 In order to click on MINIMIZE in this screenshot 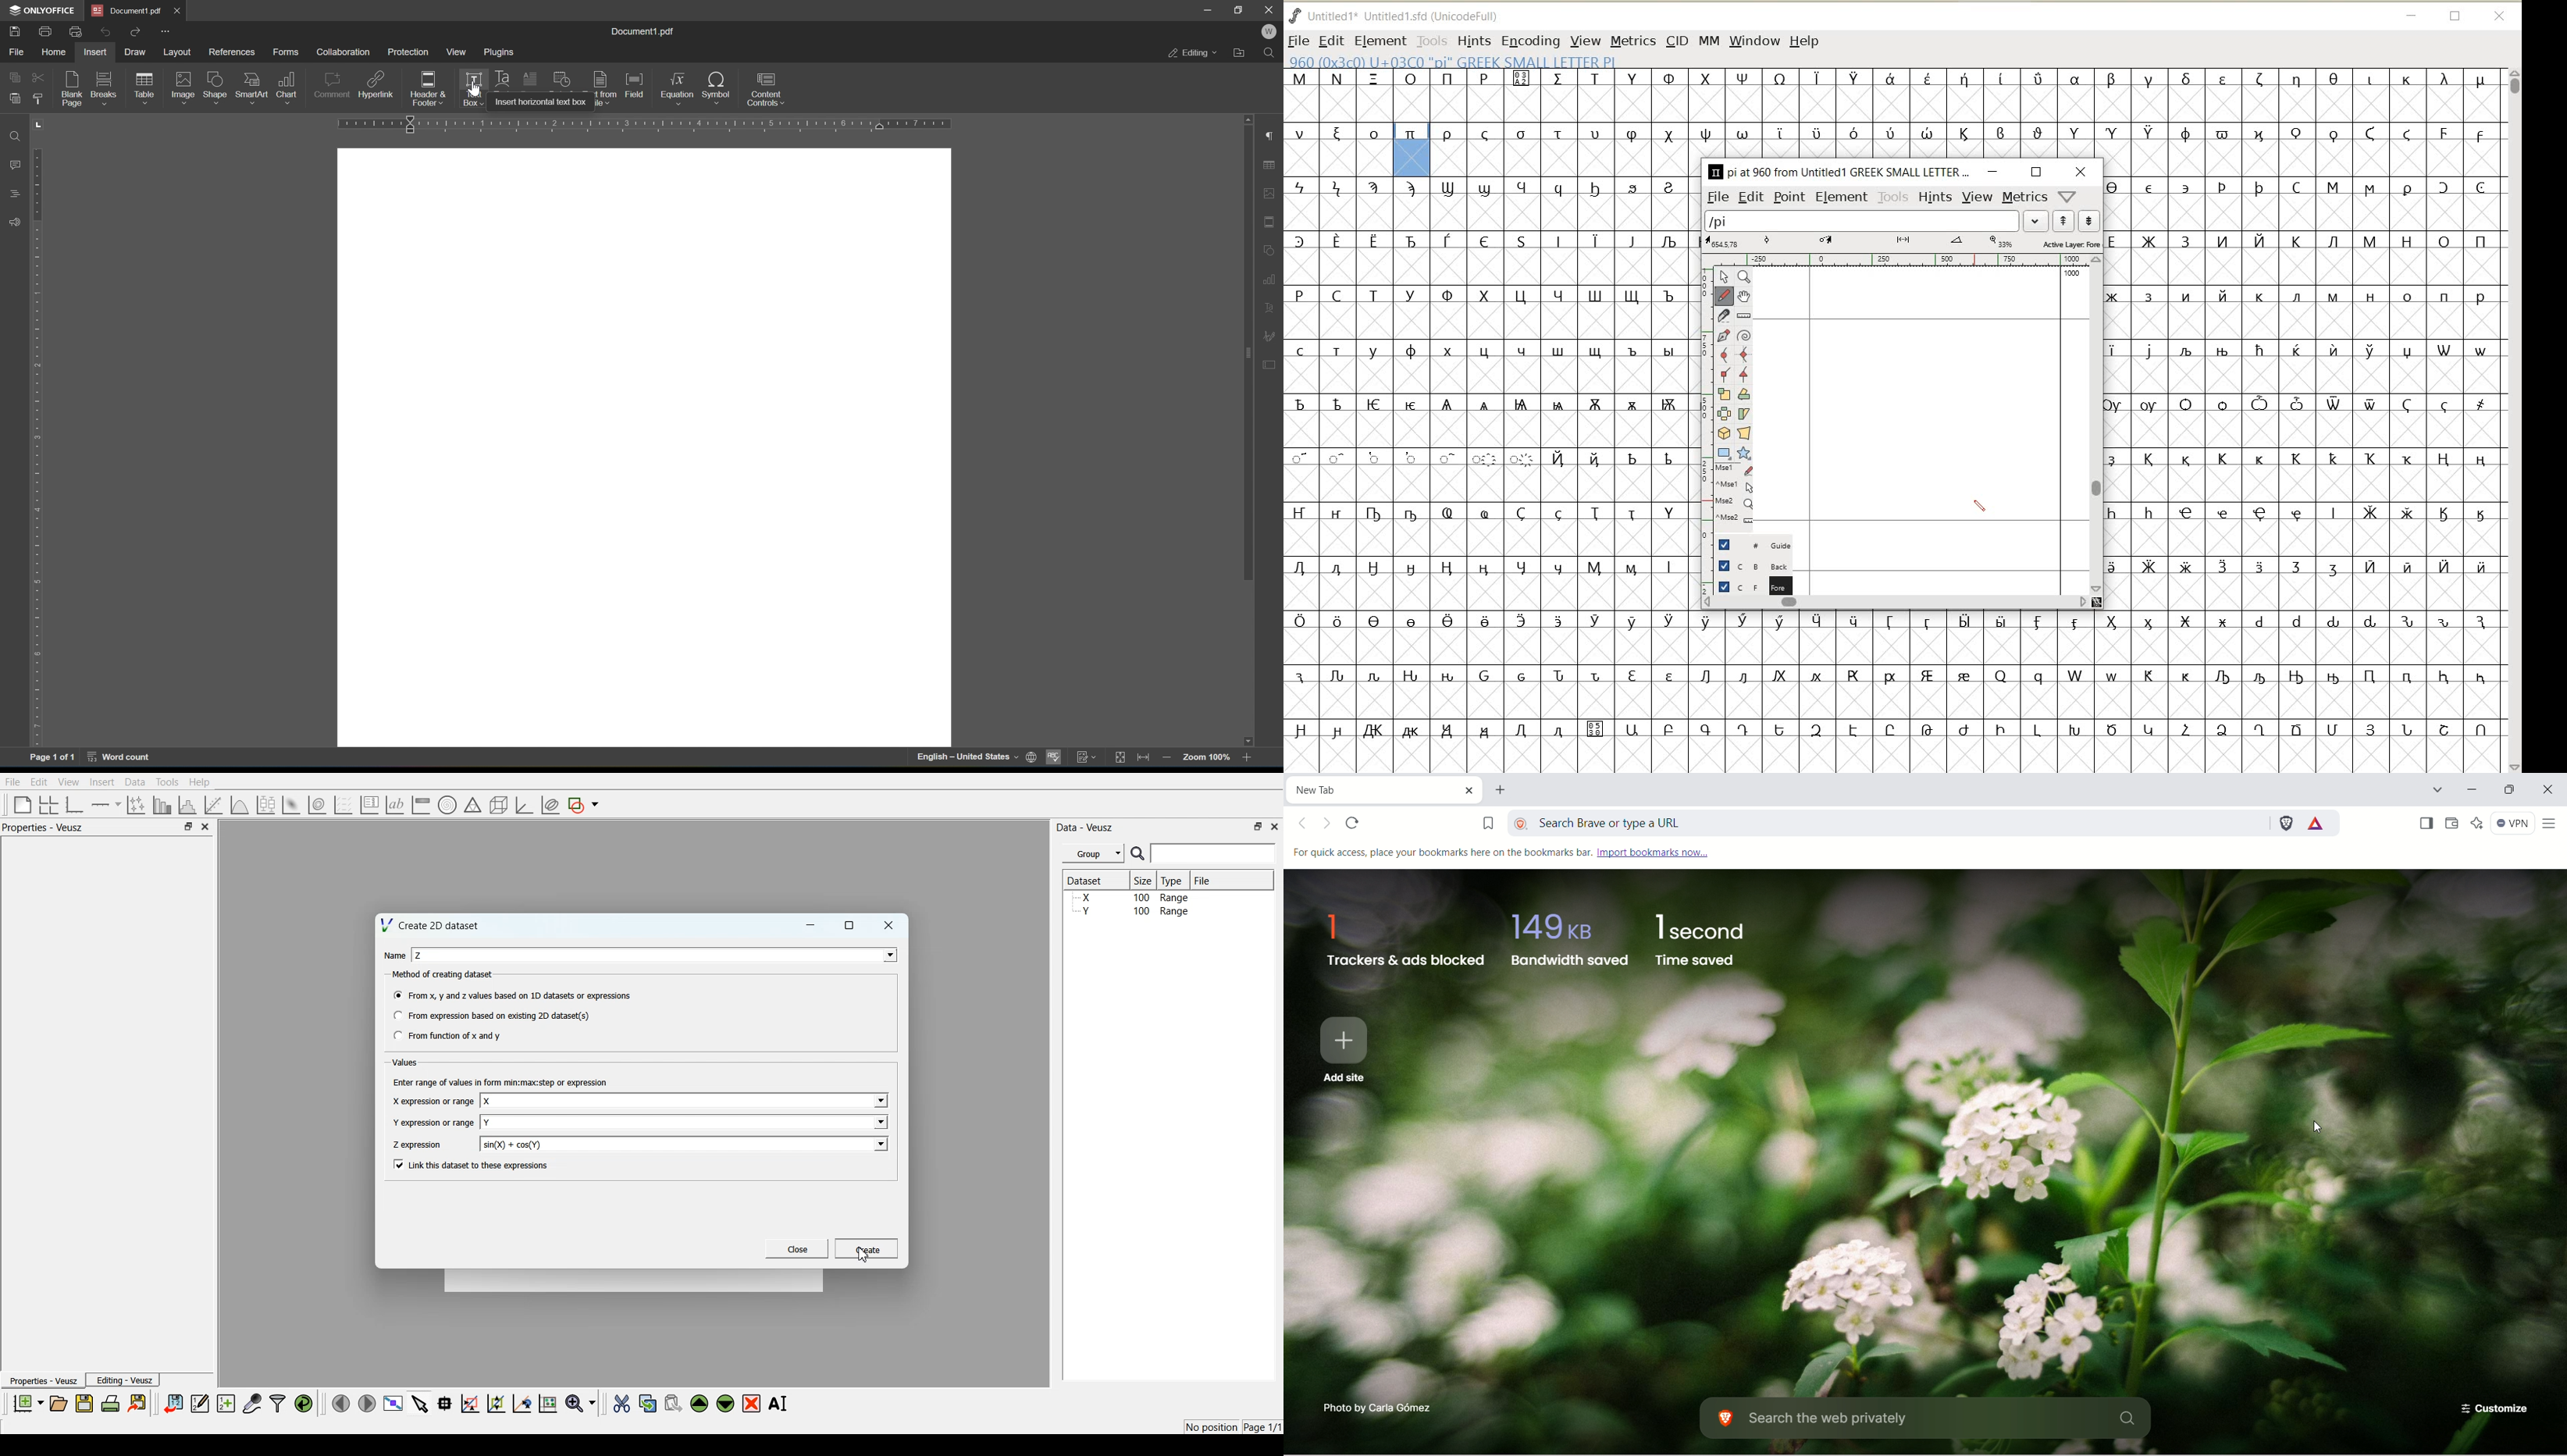, I will do `click(1992, 173)`.